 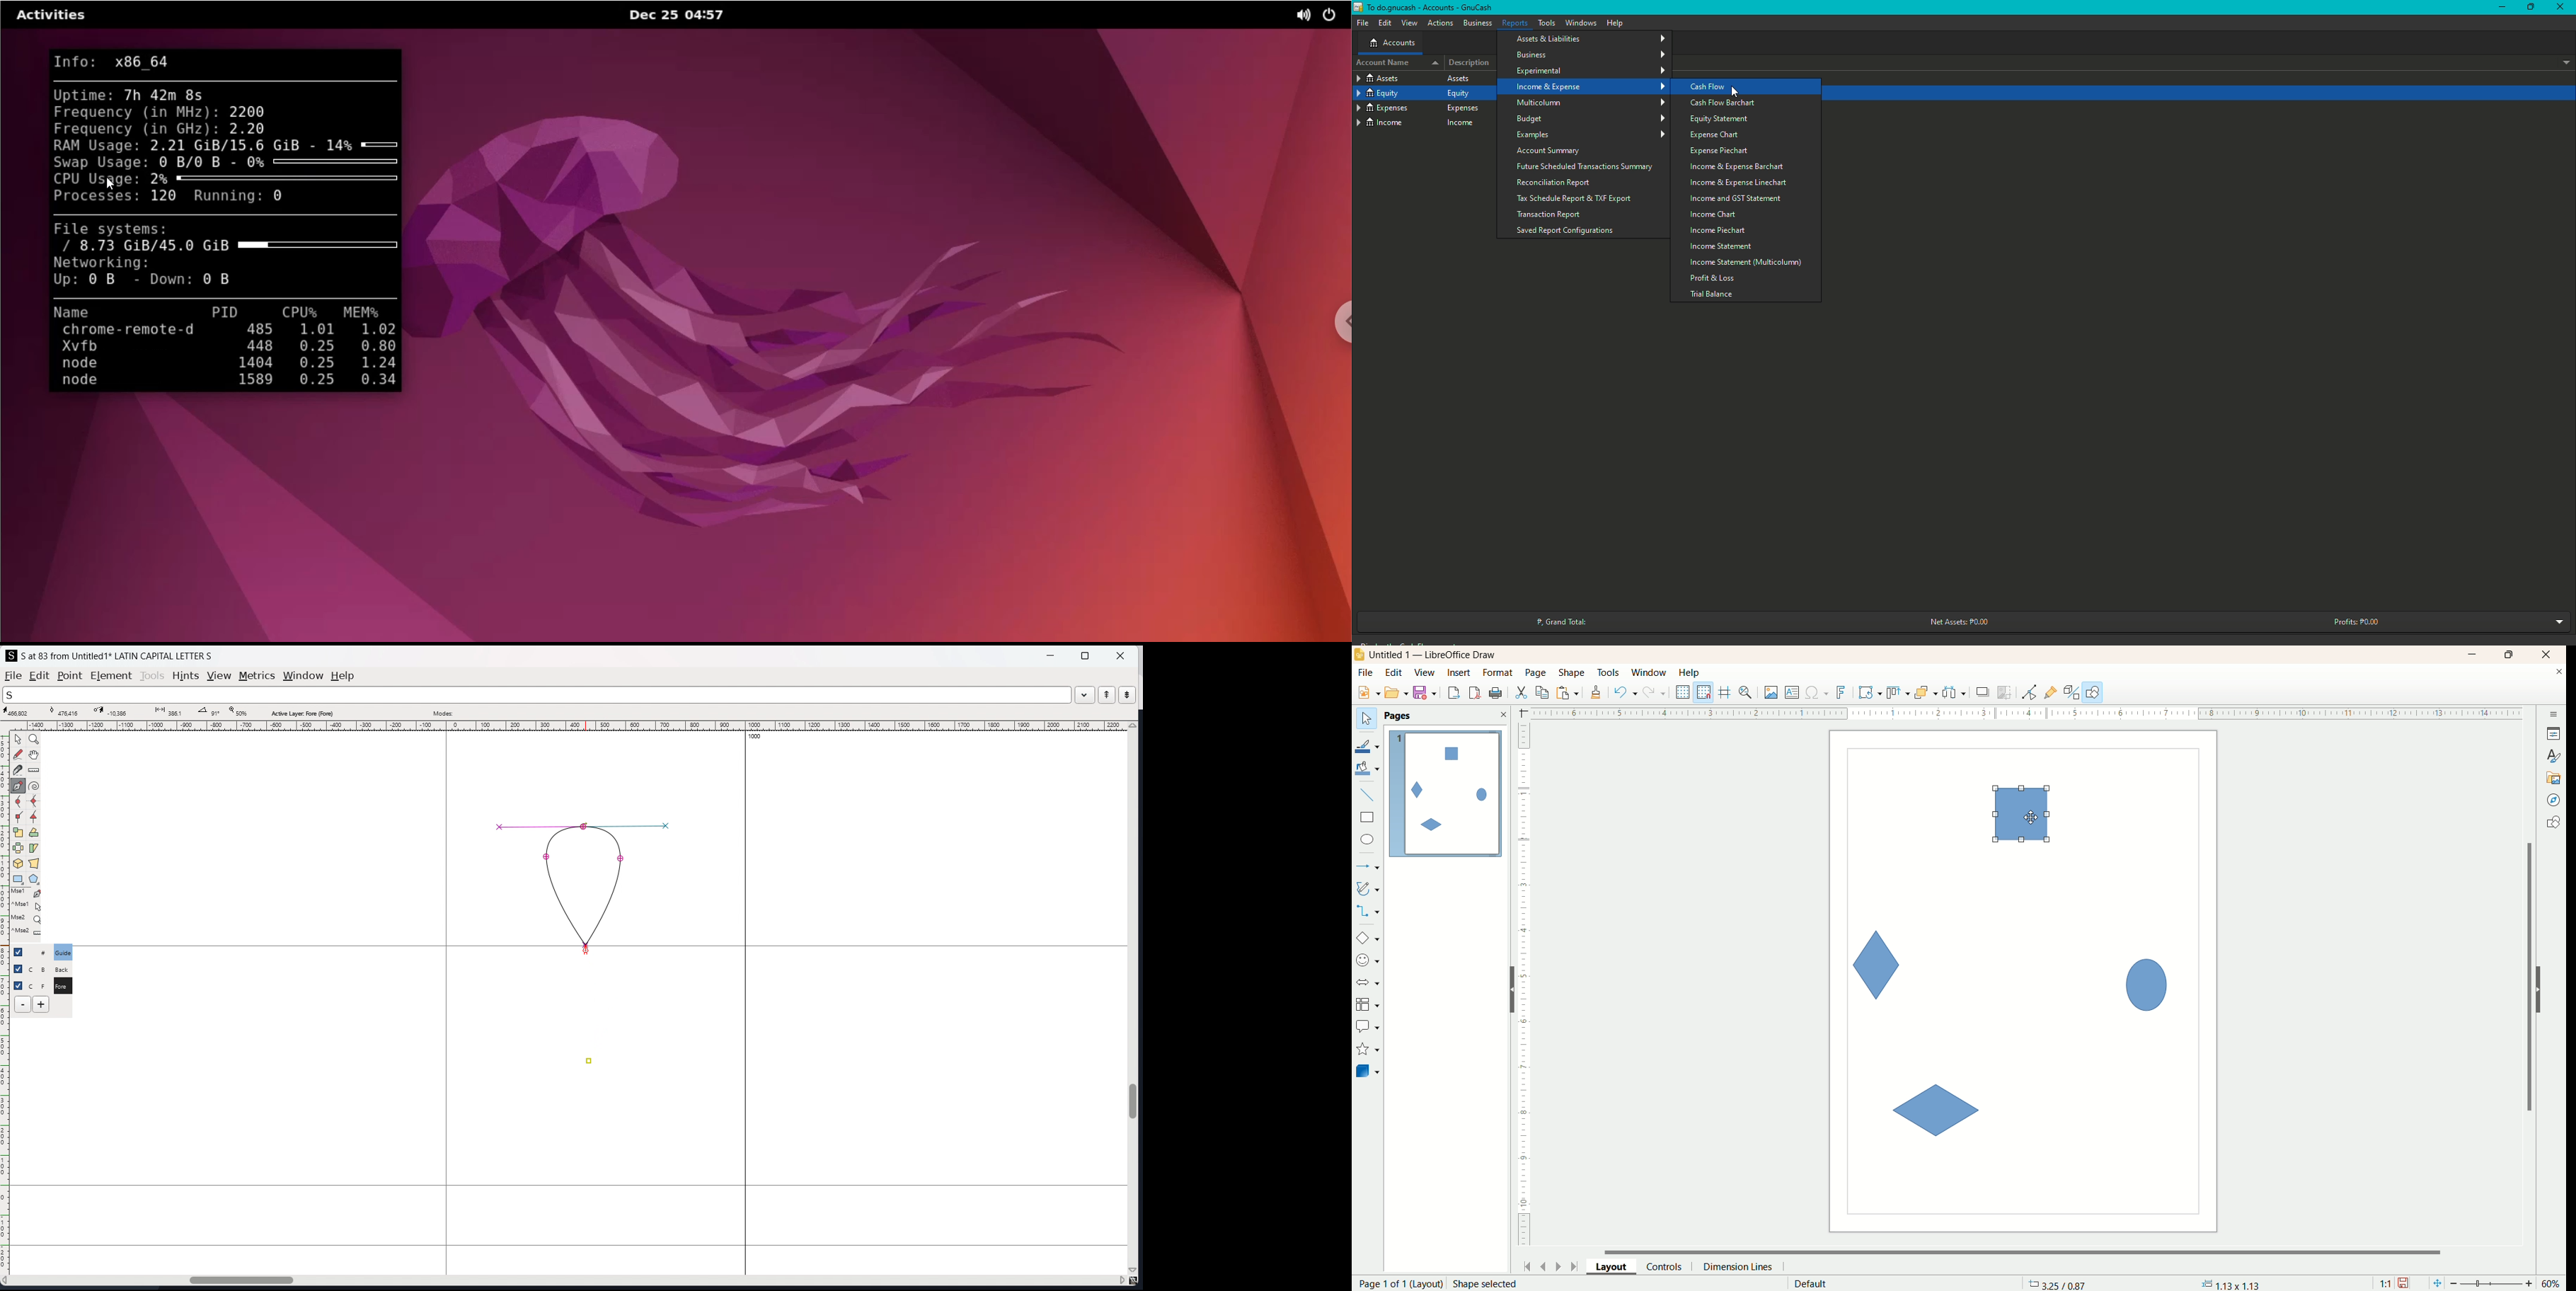 I want to click on scale bar, so click(x=2018, y=712).